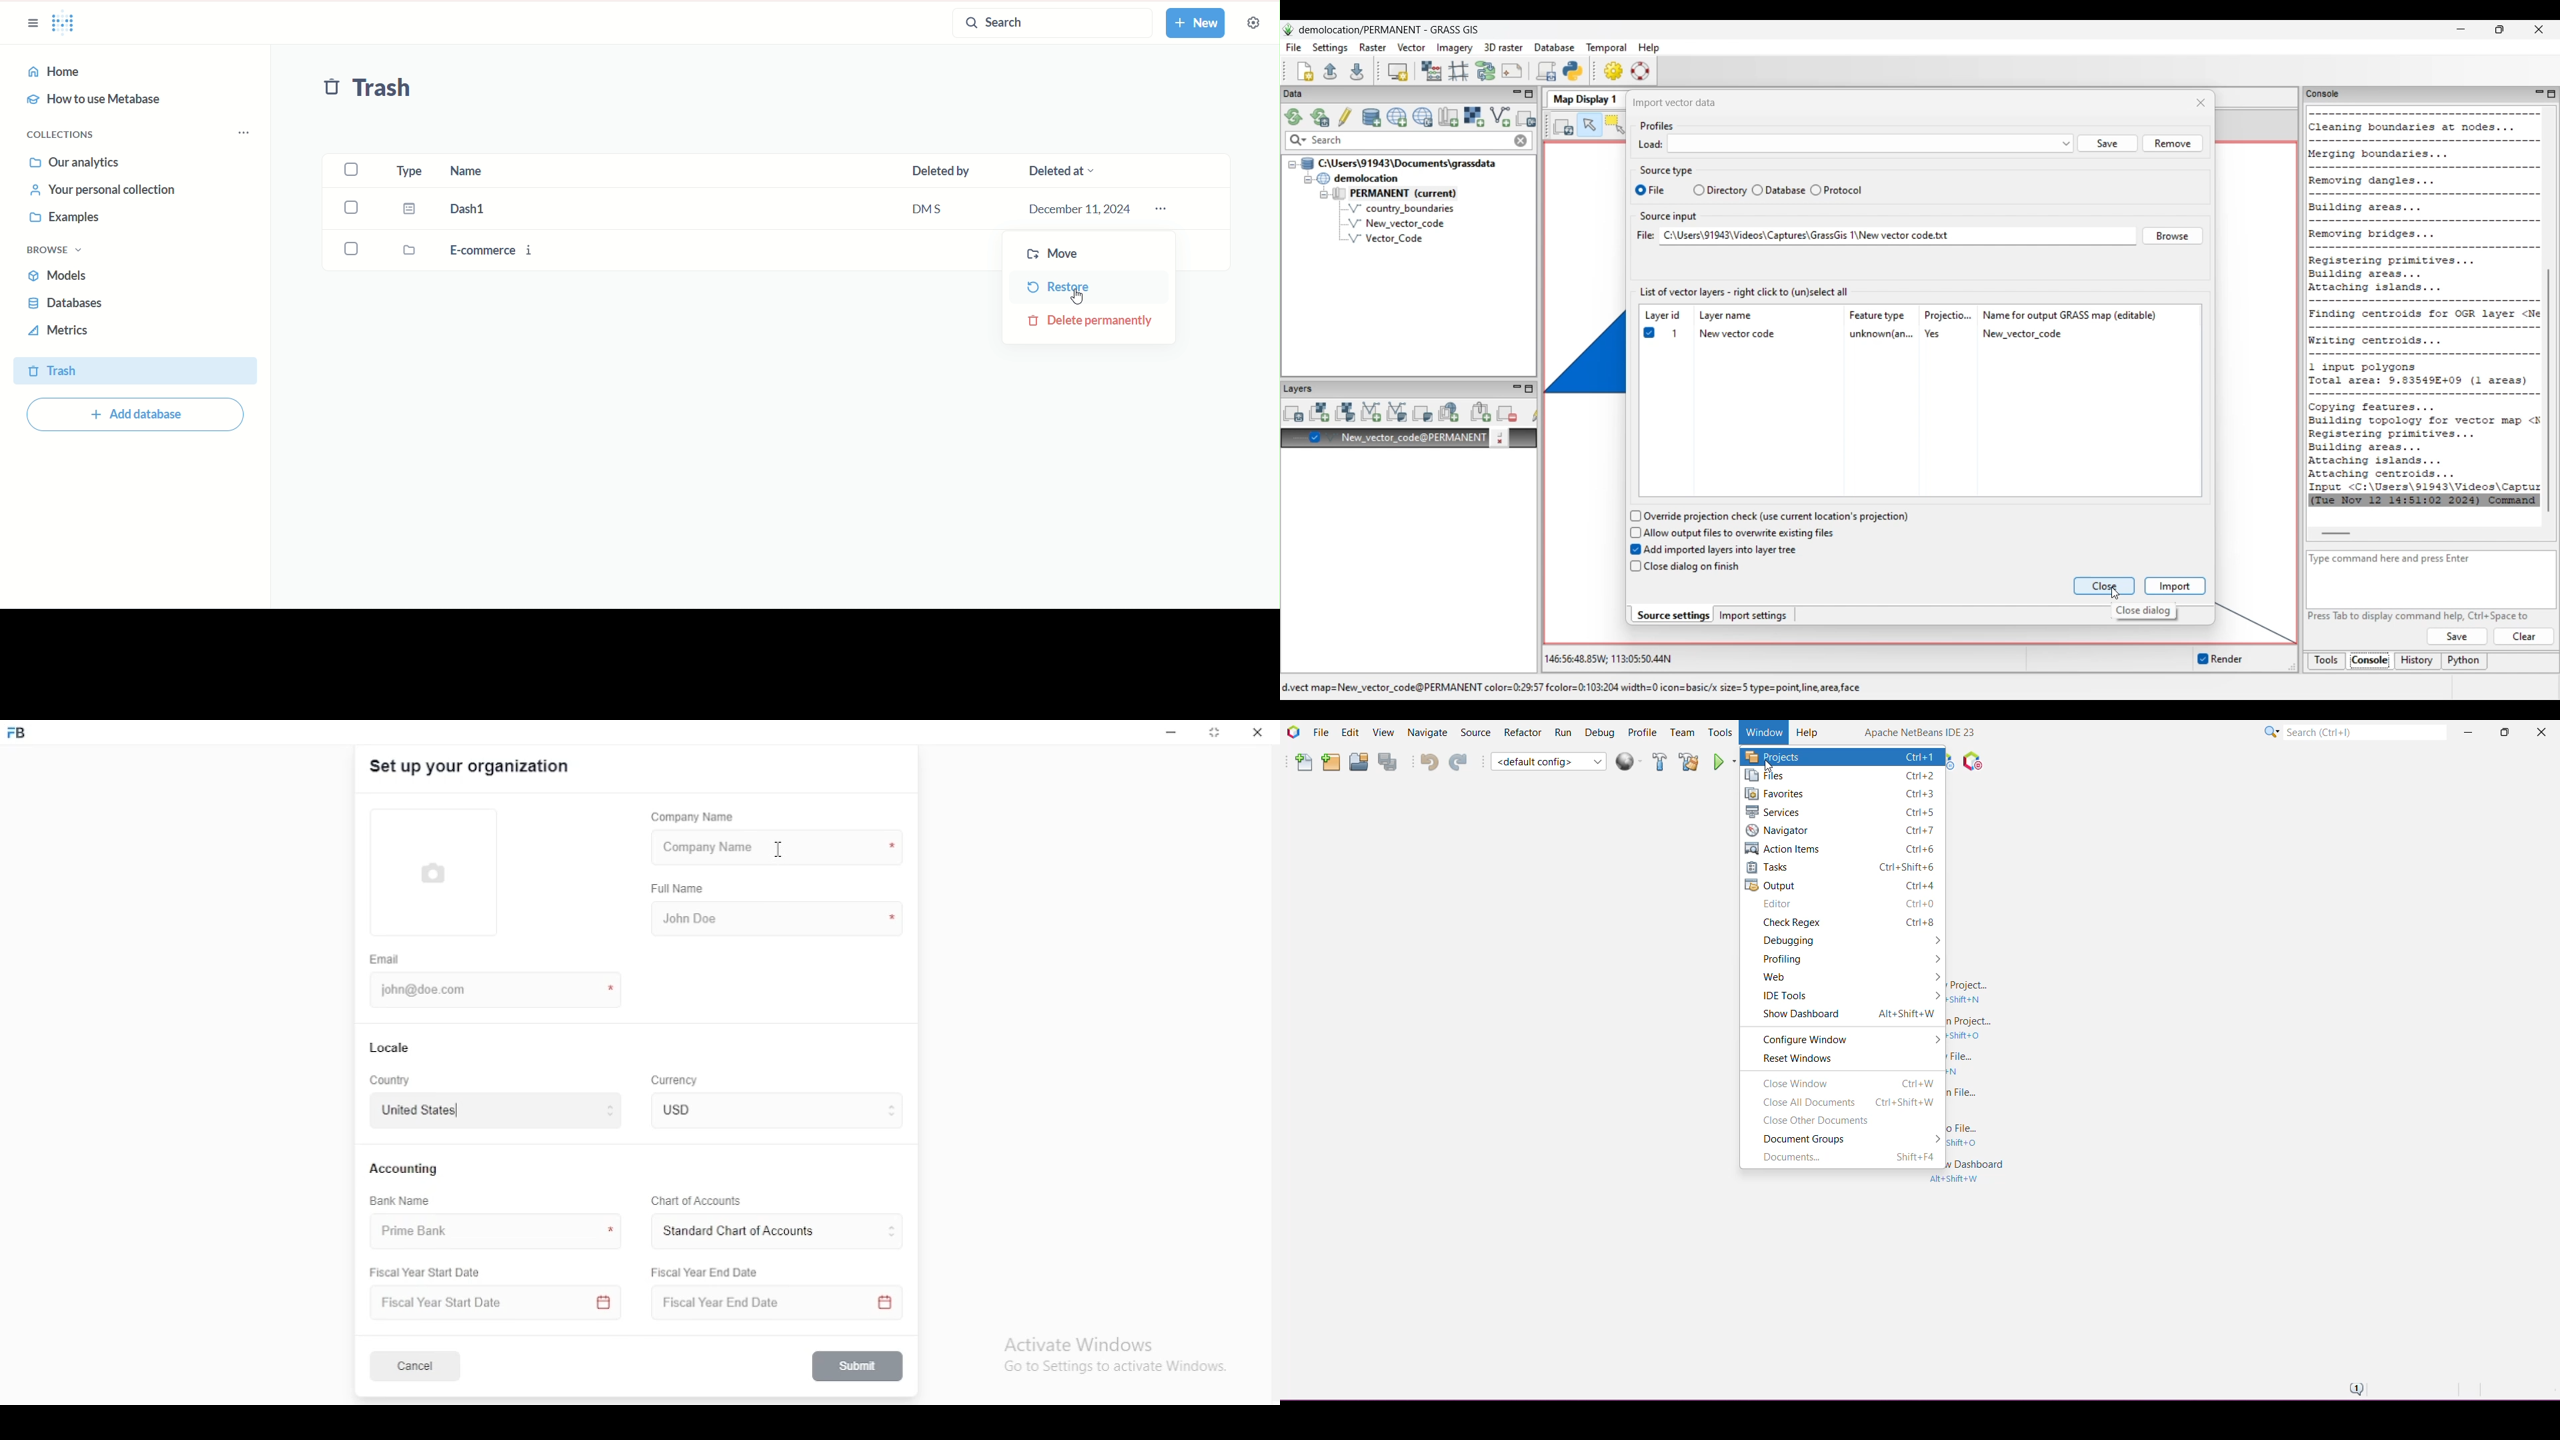  What do you see at coordinates (1971, 761) in the screenshot?
I see `Pause I/O Checks` at bounding box center [1971, 761].